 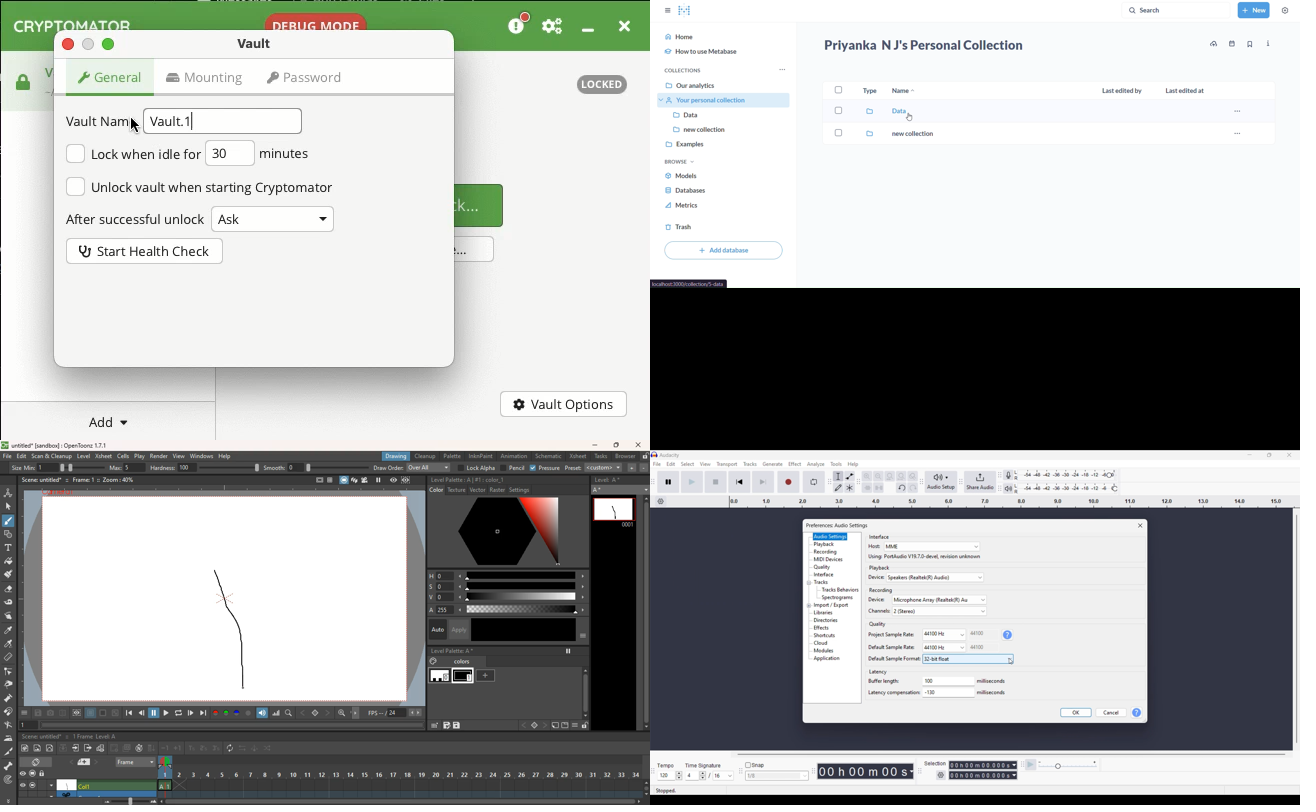 What do you see at coordinates (603, 84) in the screenshot?
I see `LOCKED` at bounding box center [603, 84].